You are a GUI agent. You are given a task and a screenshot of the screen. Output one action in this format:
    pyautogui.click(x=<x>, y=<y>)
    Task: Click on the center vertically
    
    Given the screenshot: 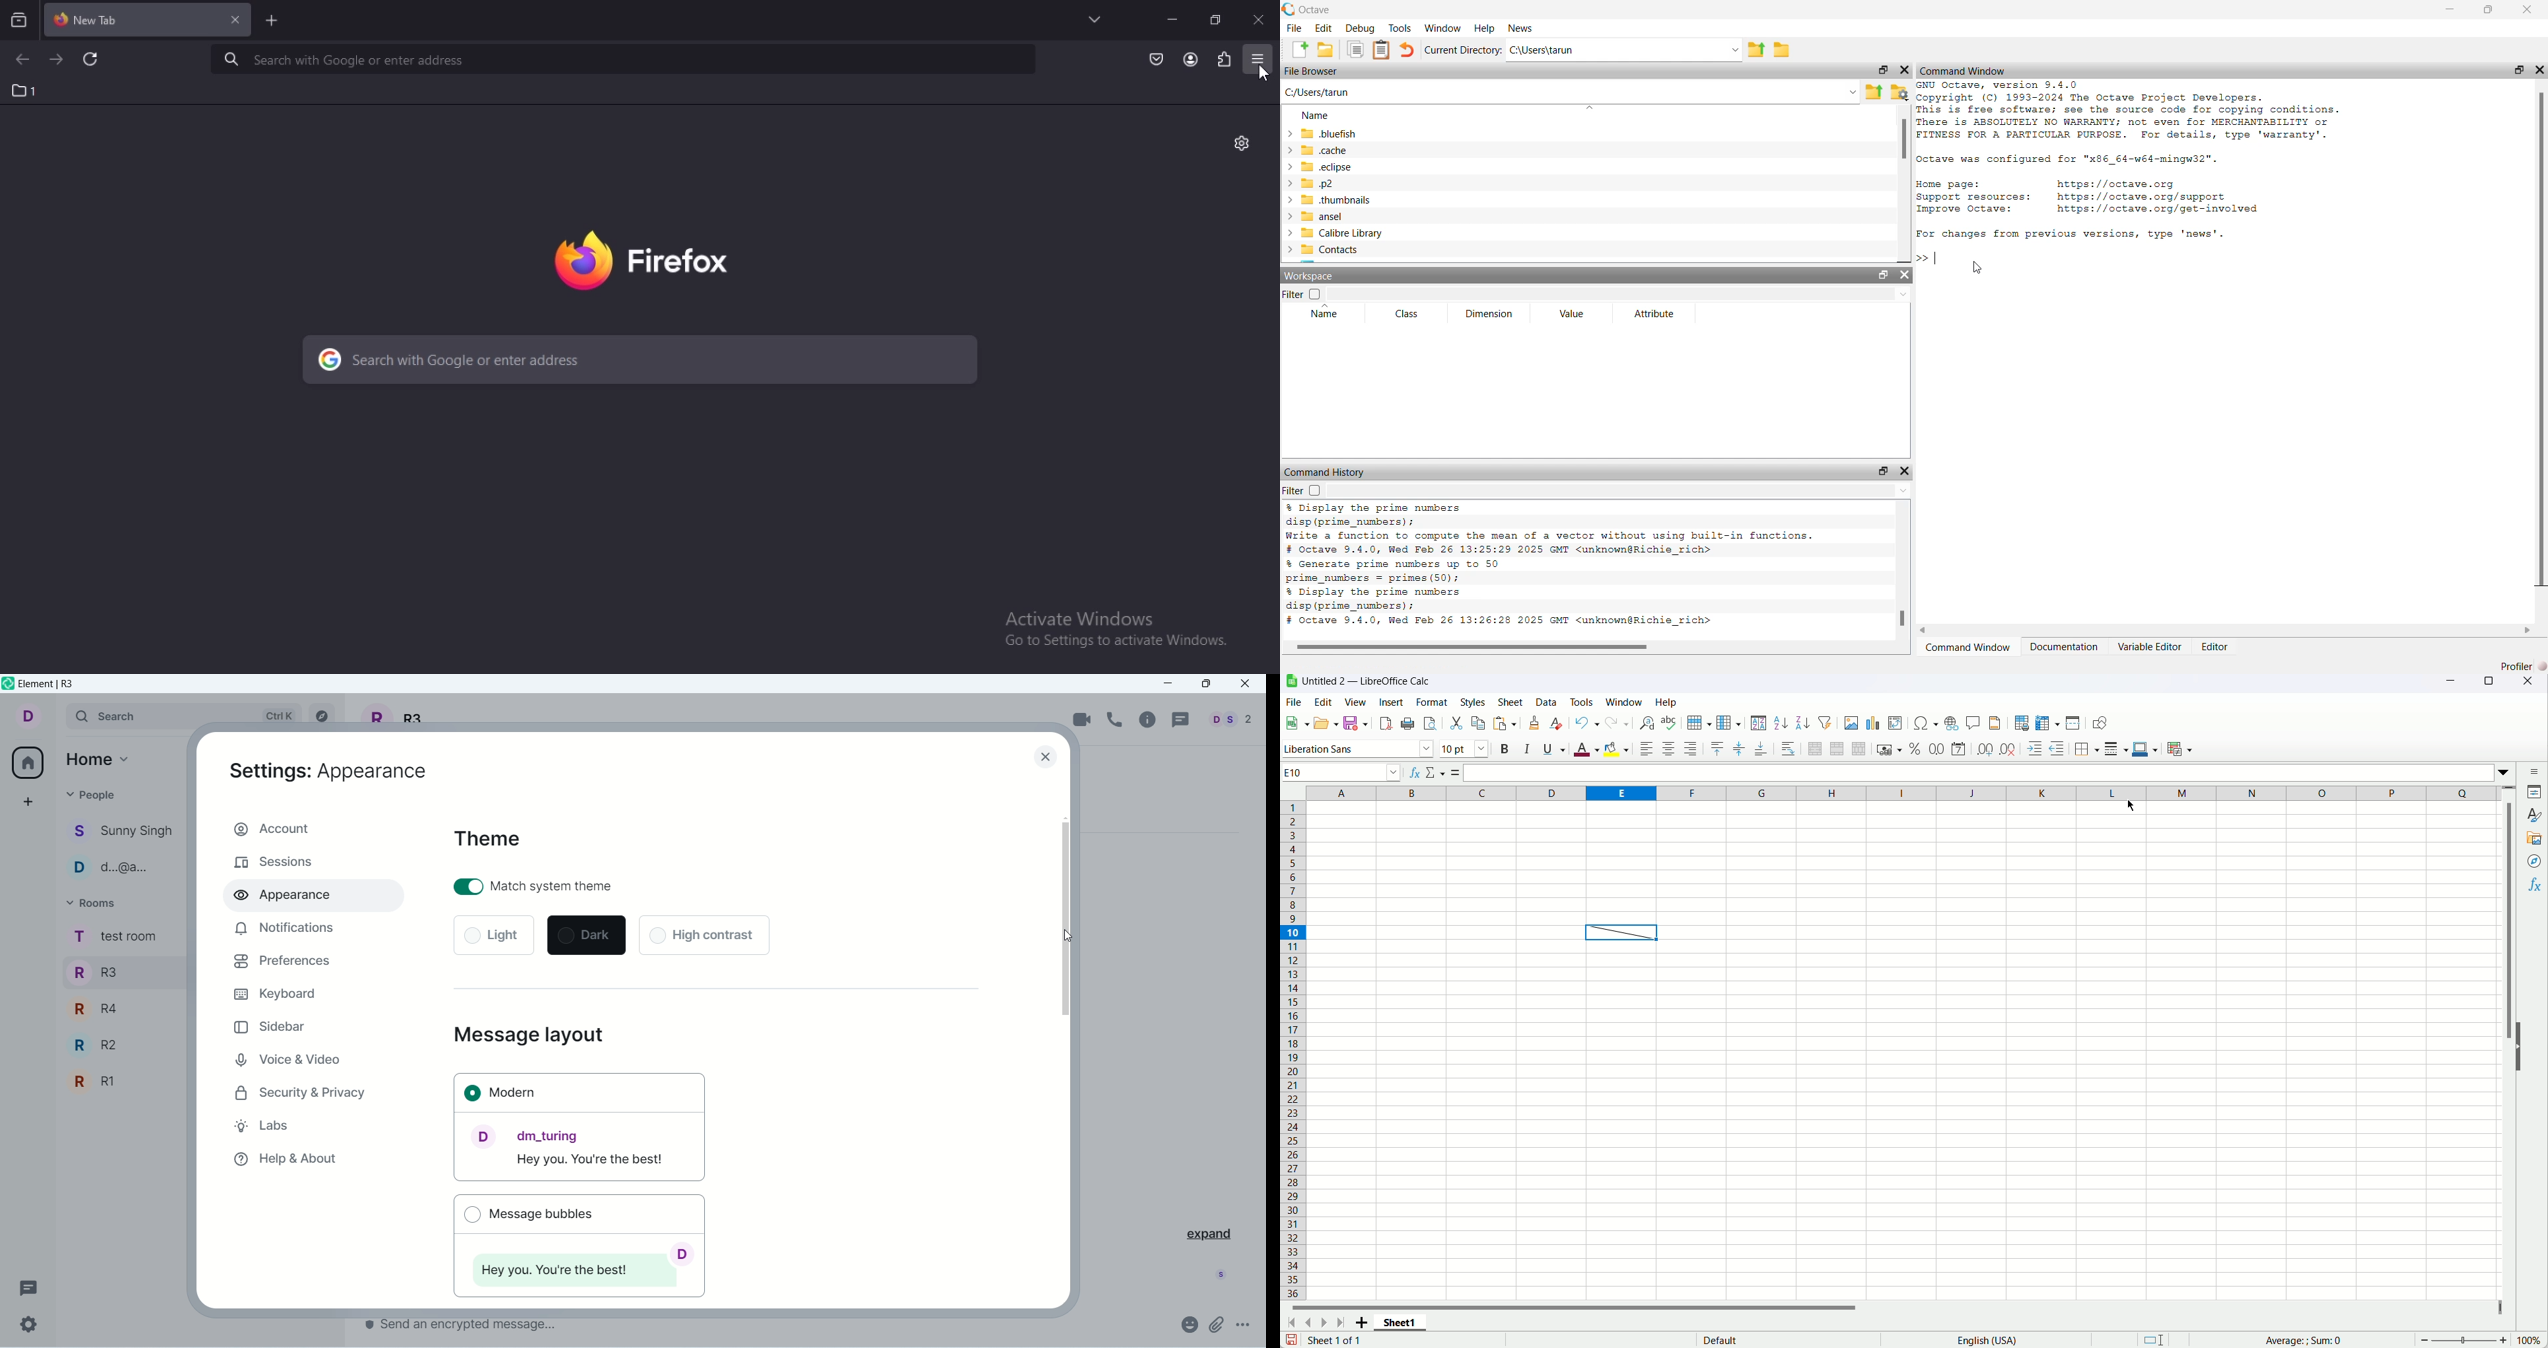 What is the action you would take?
    pyautogui.click(x=1740, y=747)
    